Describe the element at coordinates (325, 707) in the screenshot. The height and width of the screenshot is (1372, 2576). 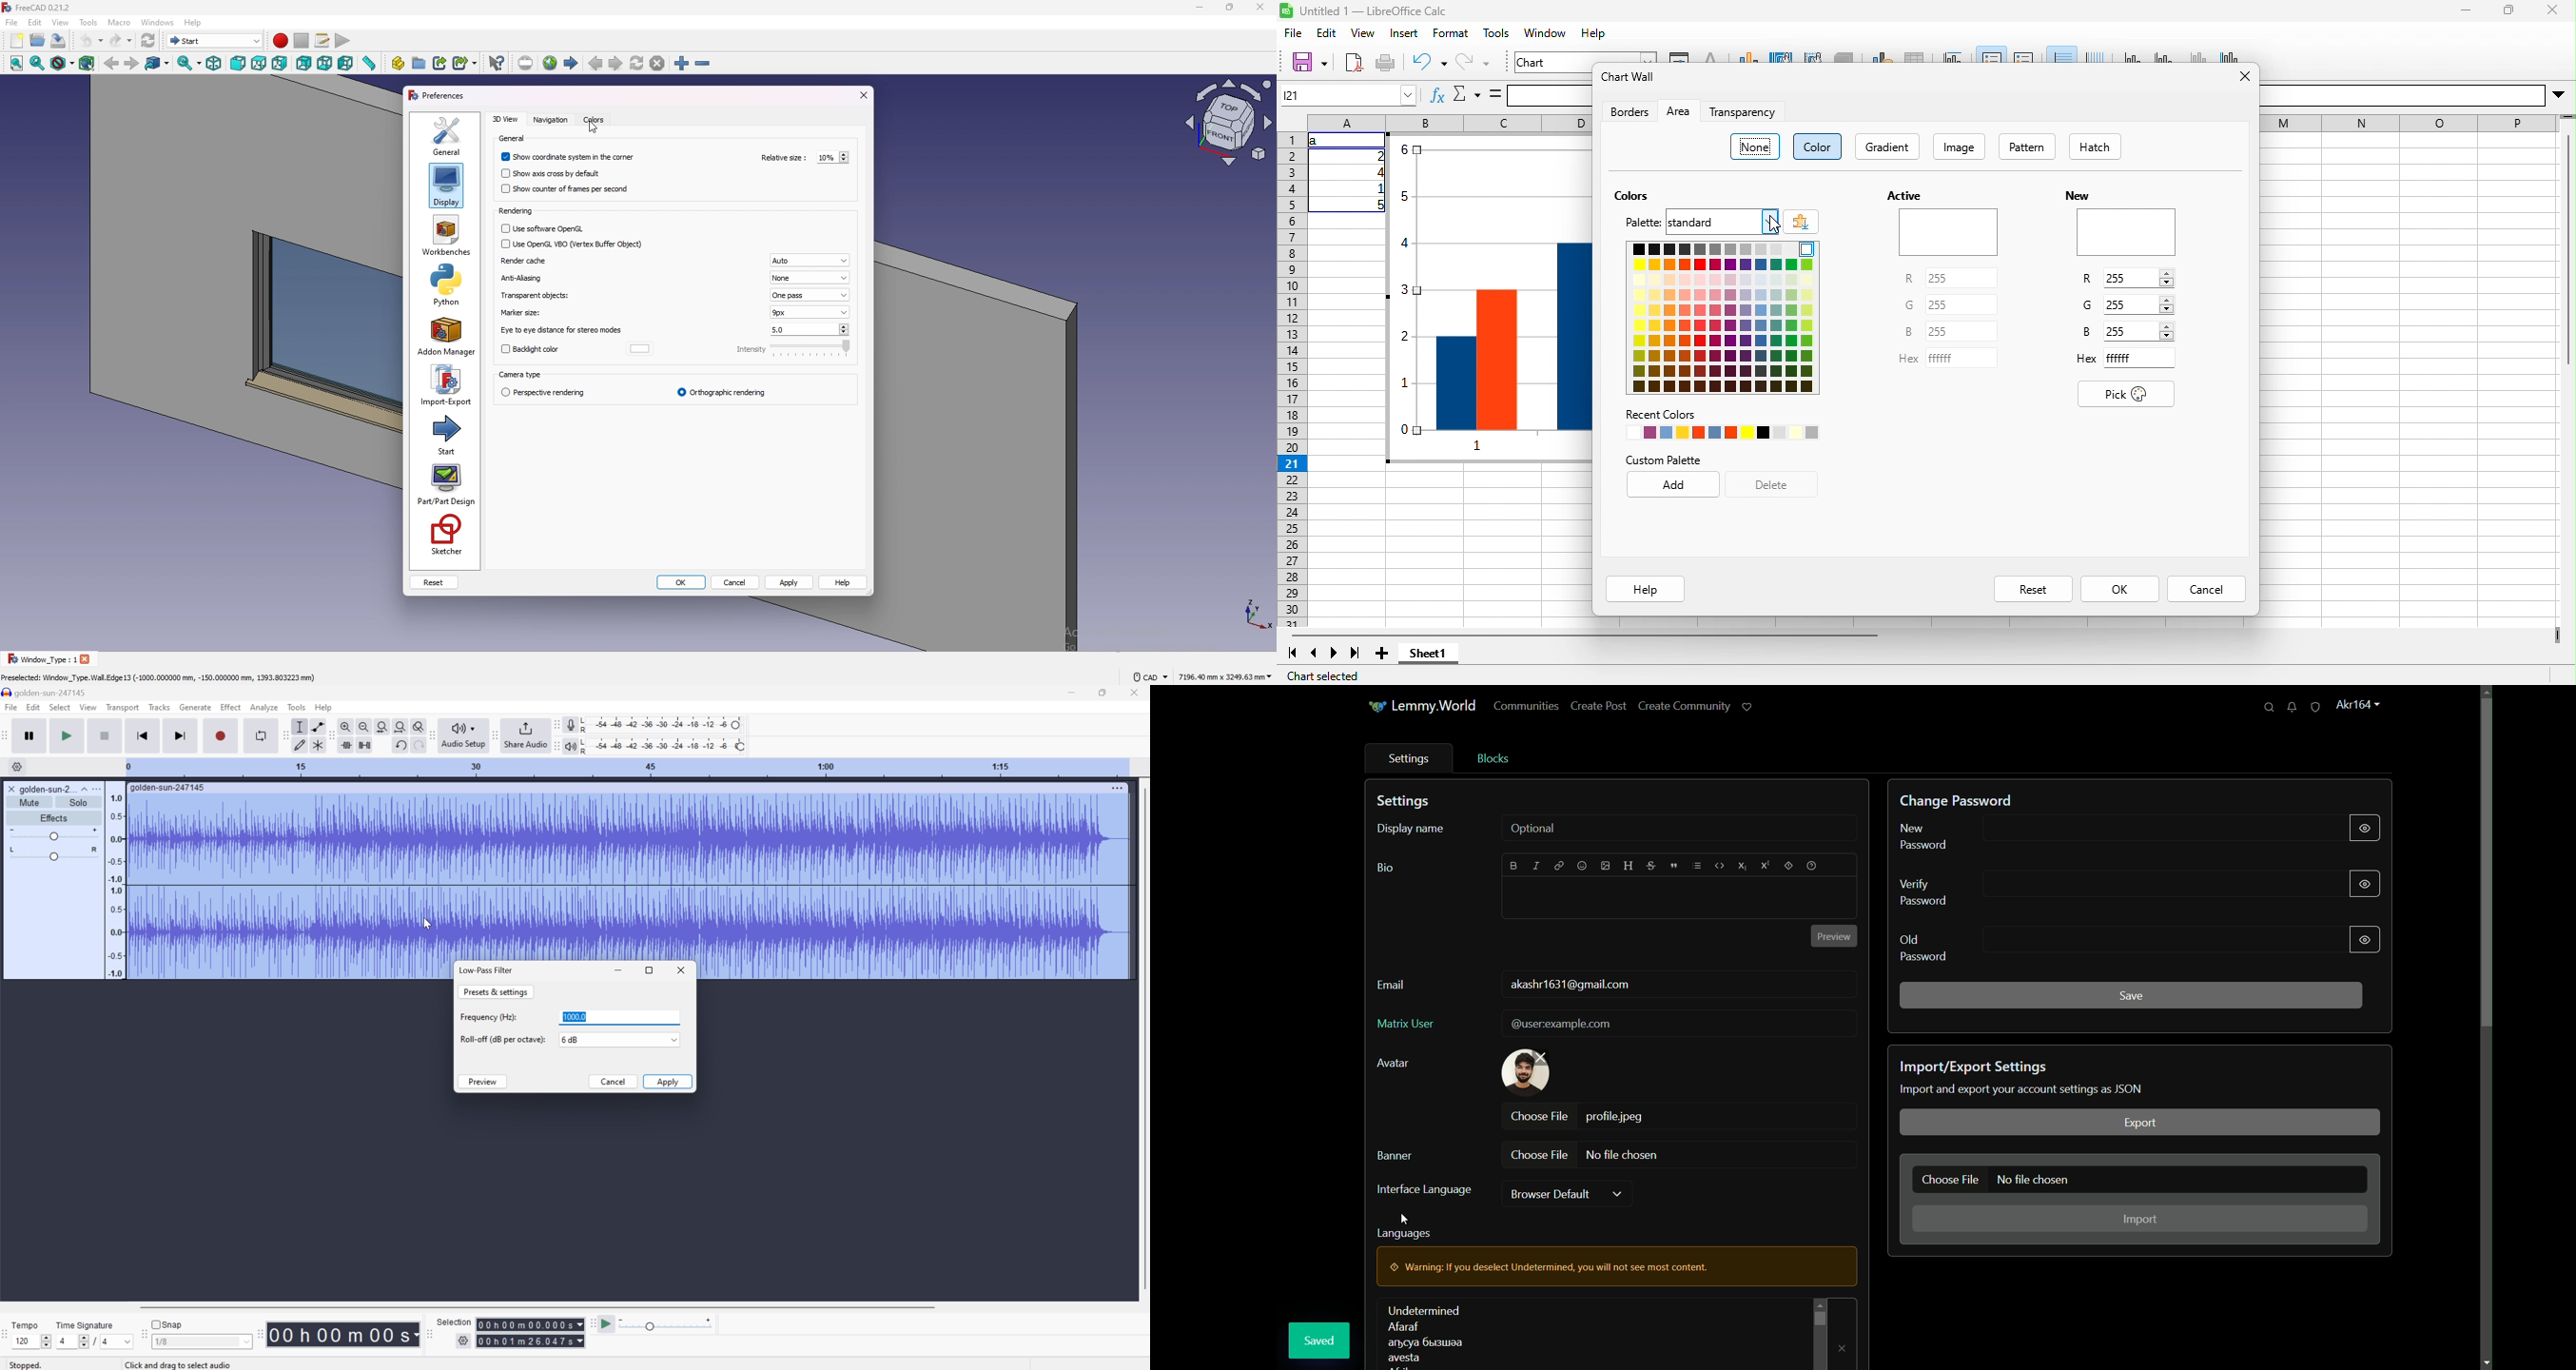
I see `Help` at that location.